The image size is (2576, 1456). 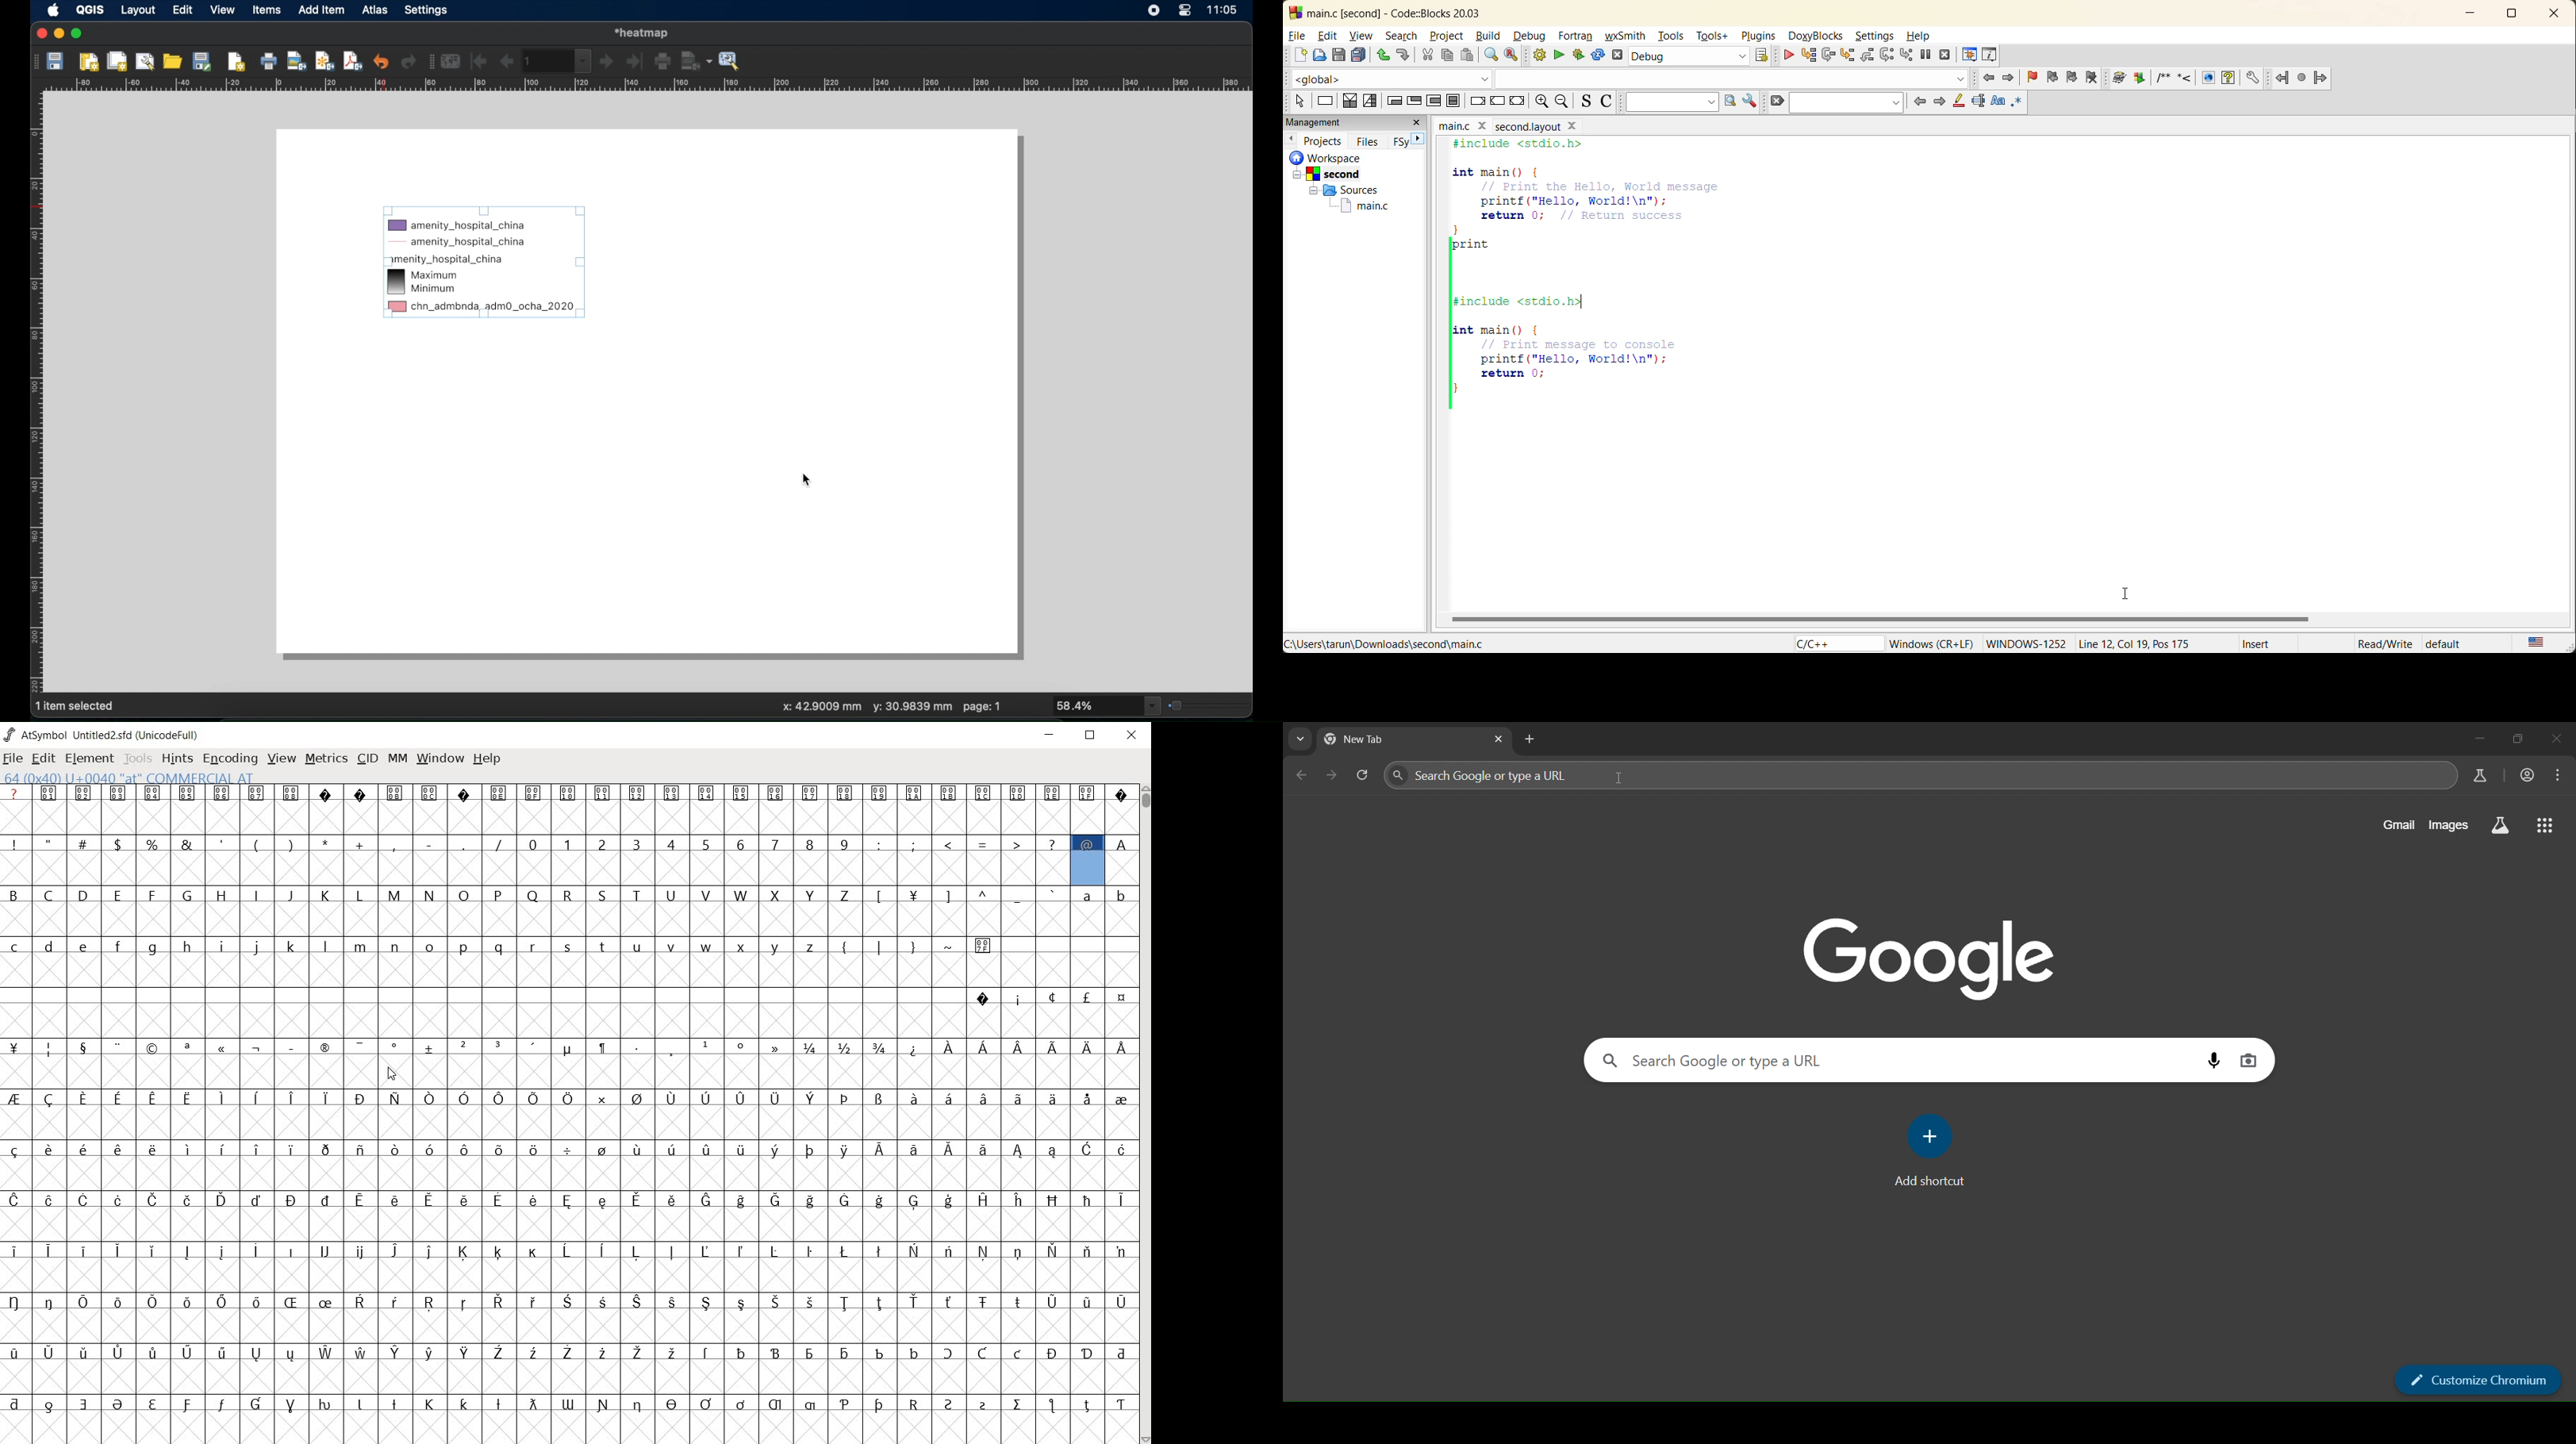 What do you see at coordinates (1624, 76) in the screenshot?
I see `code completion compiler` at bounding box center [1624, 76].